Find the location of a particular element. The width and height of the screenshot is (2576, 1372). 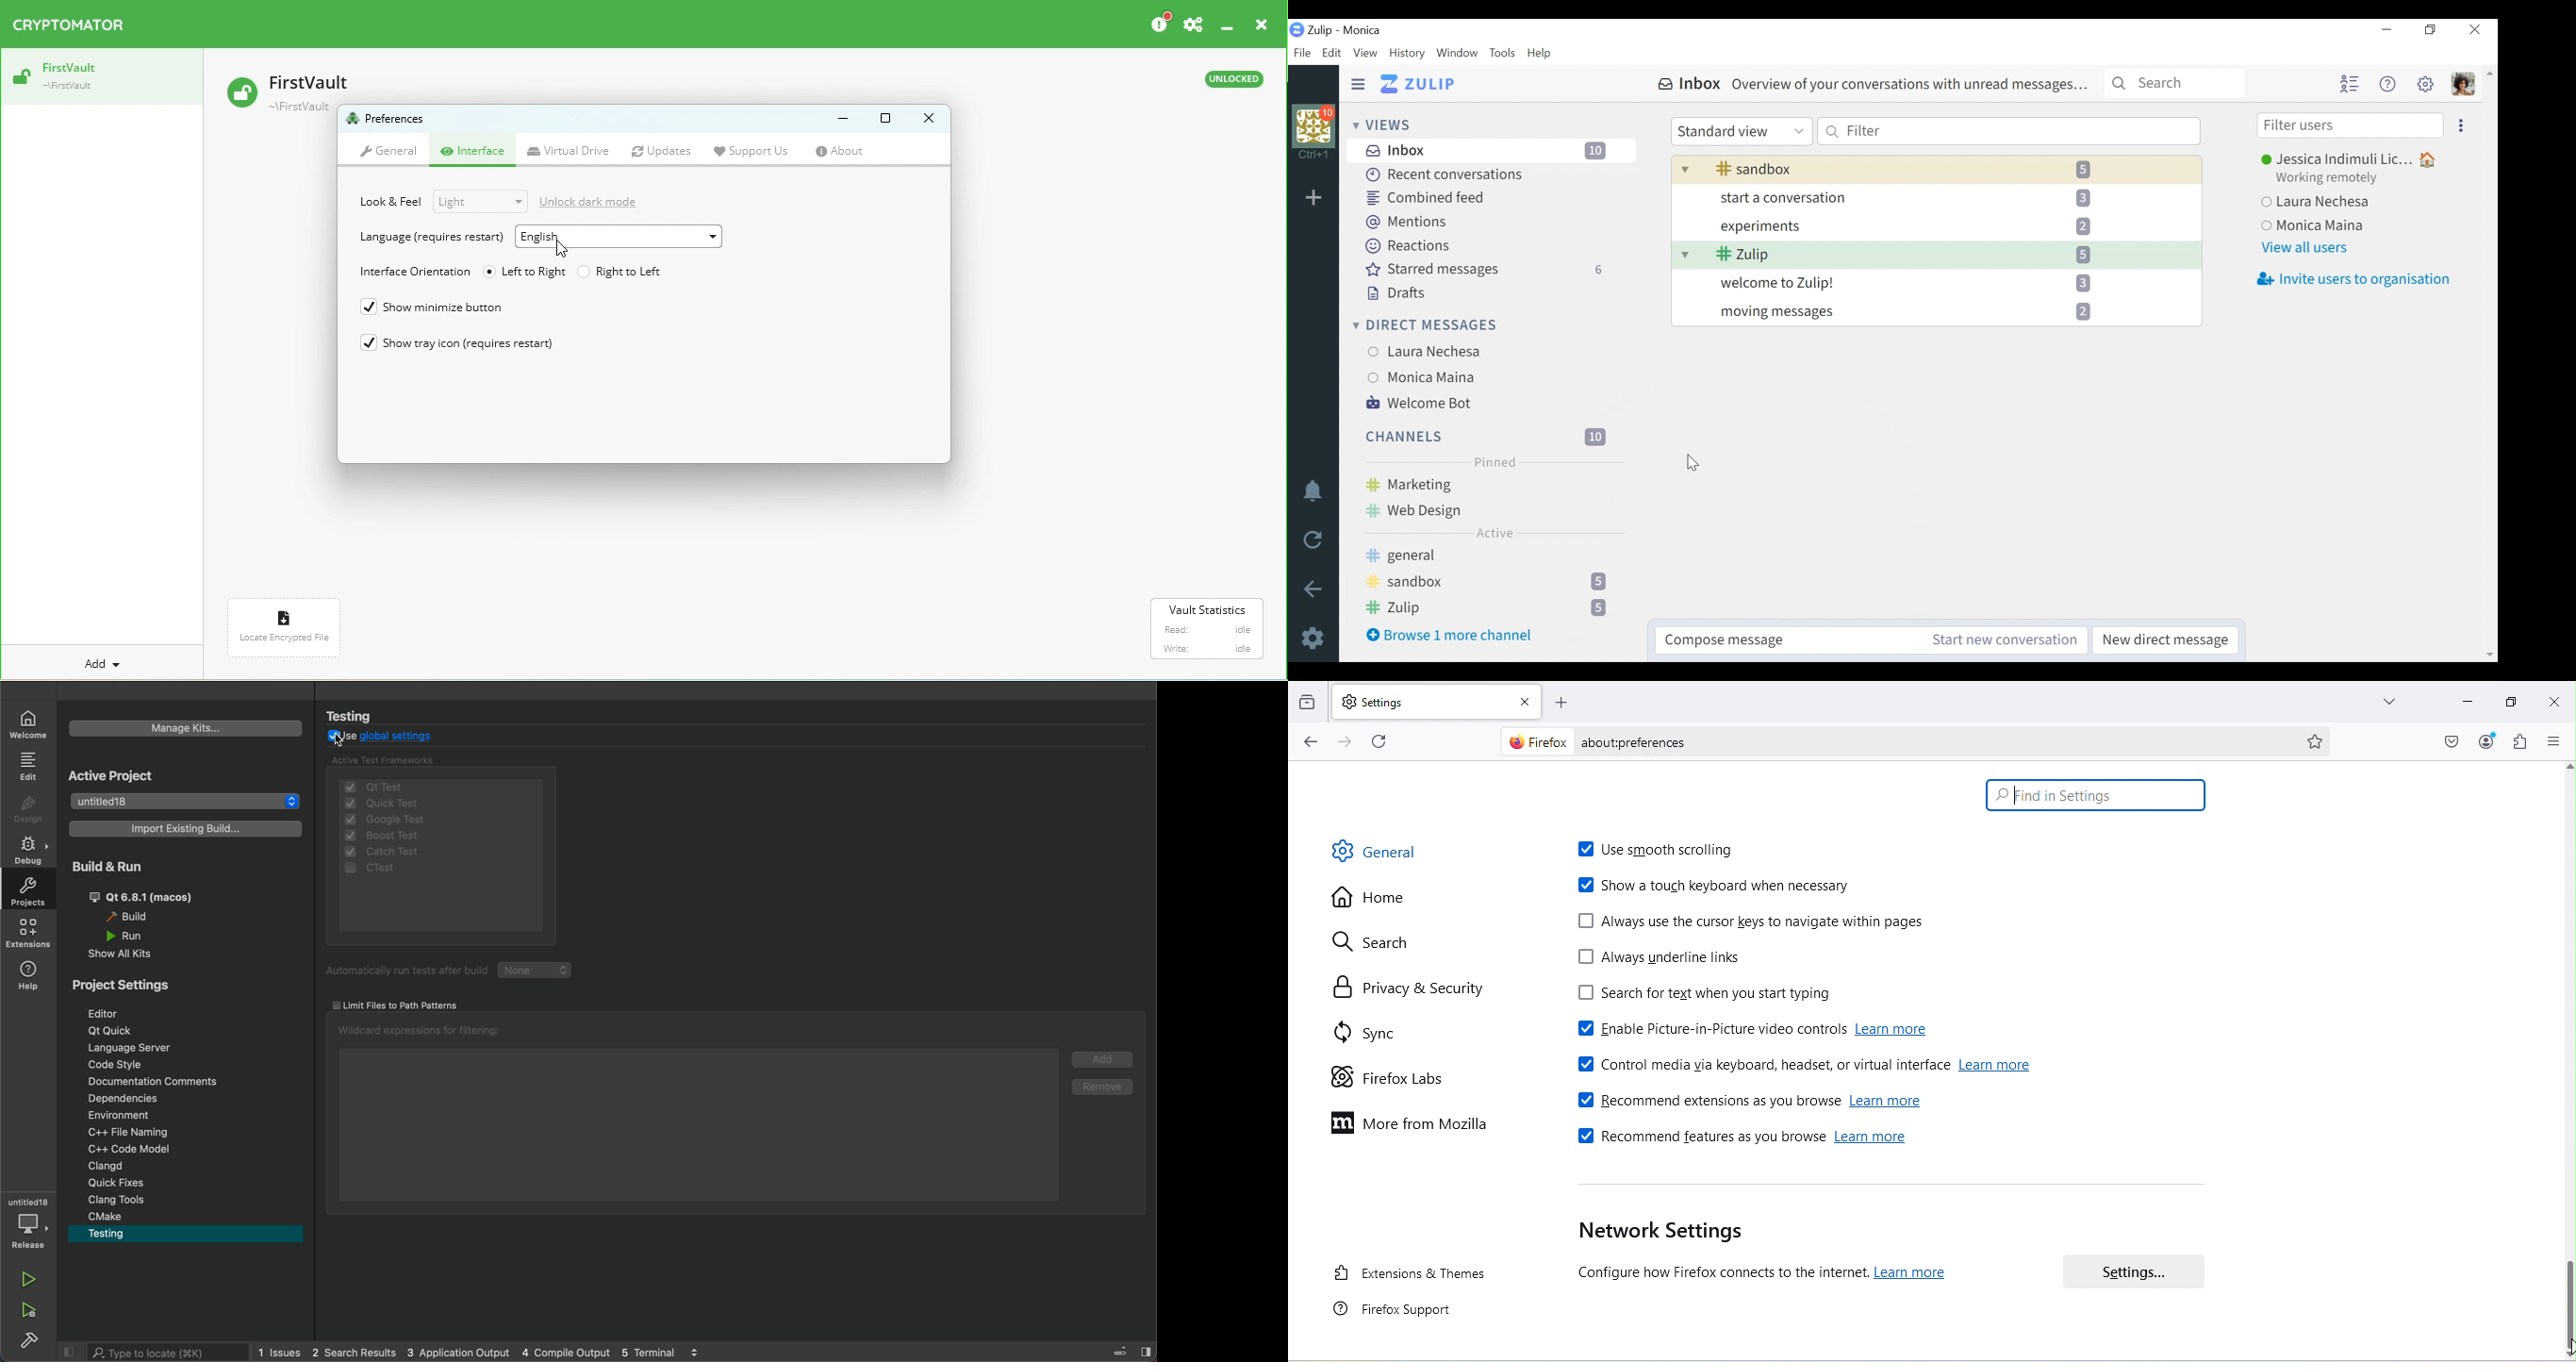

qt quick is located at coordinates (180, 1032).